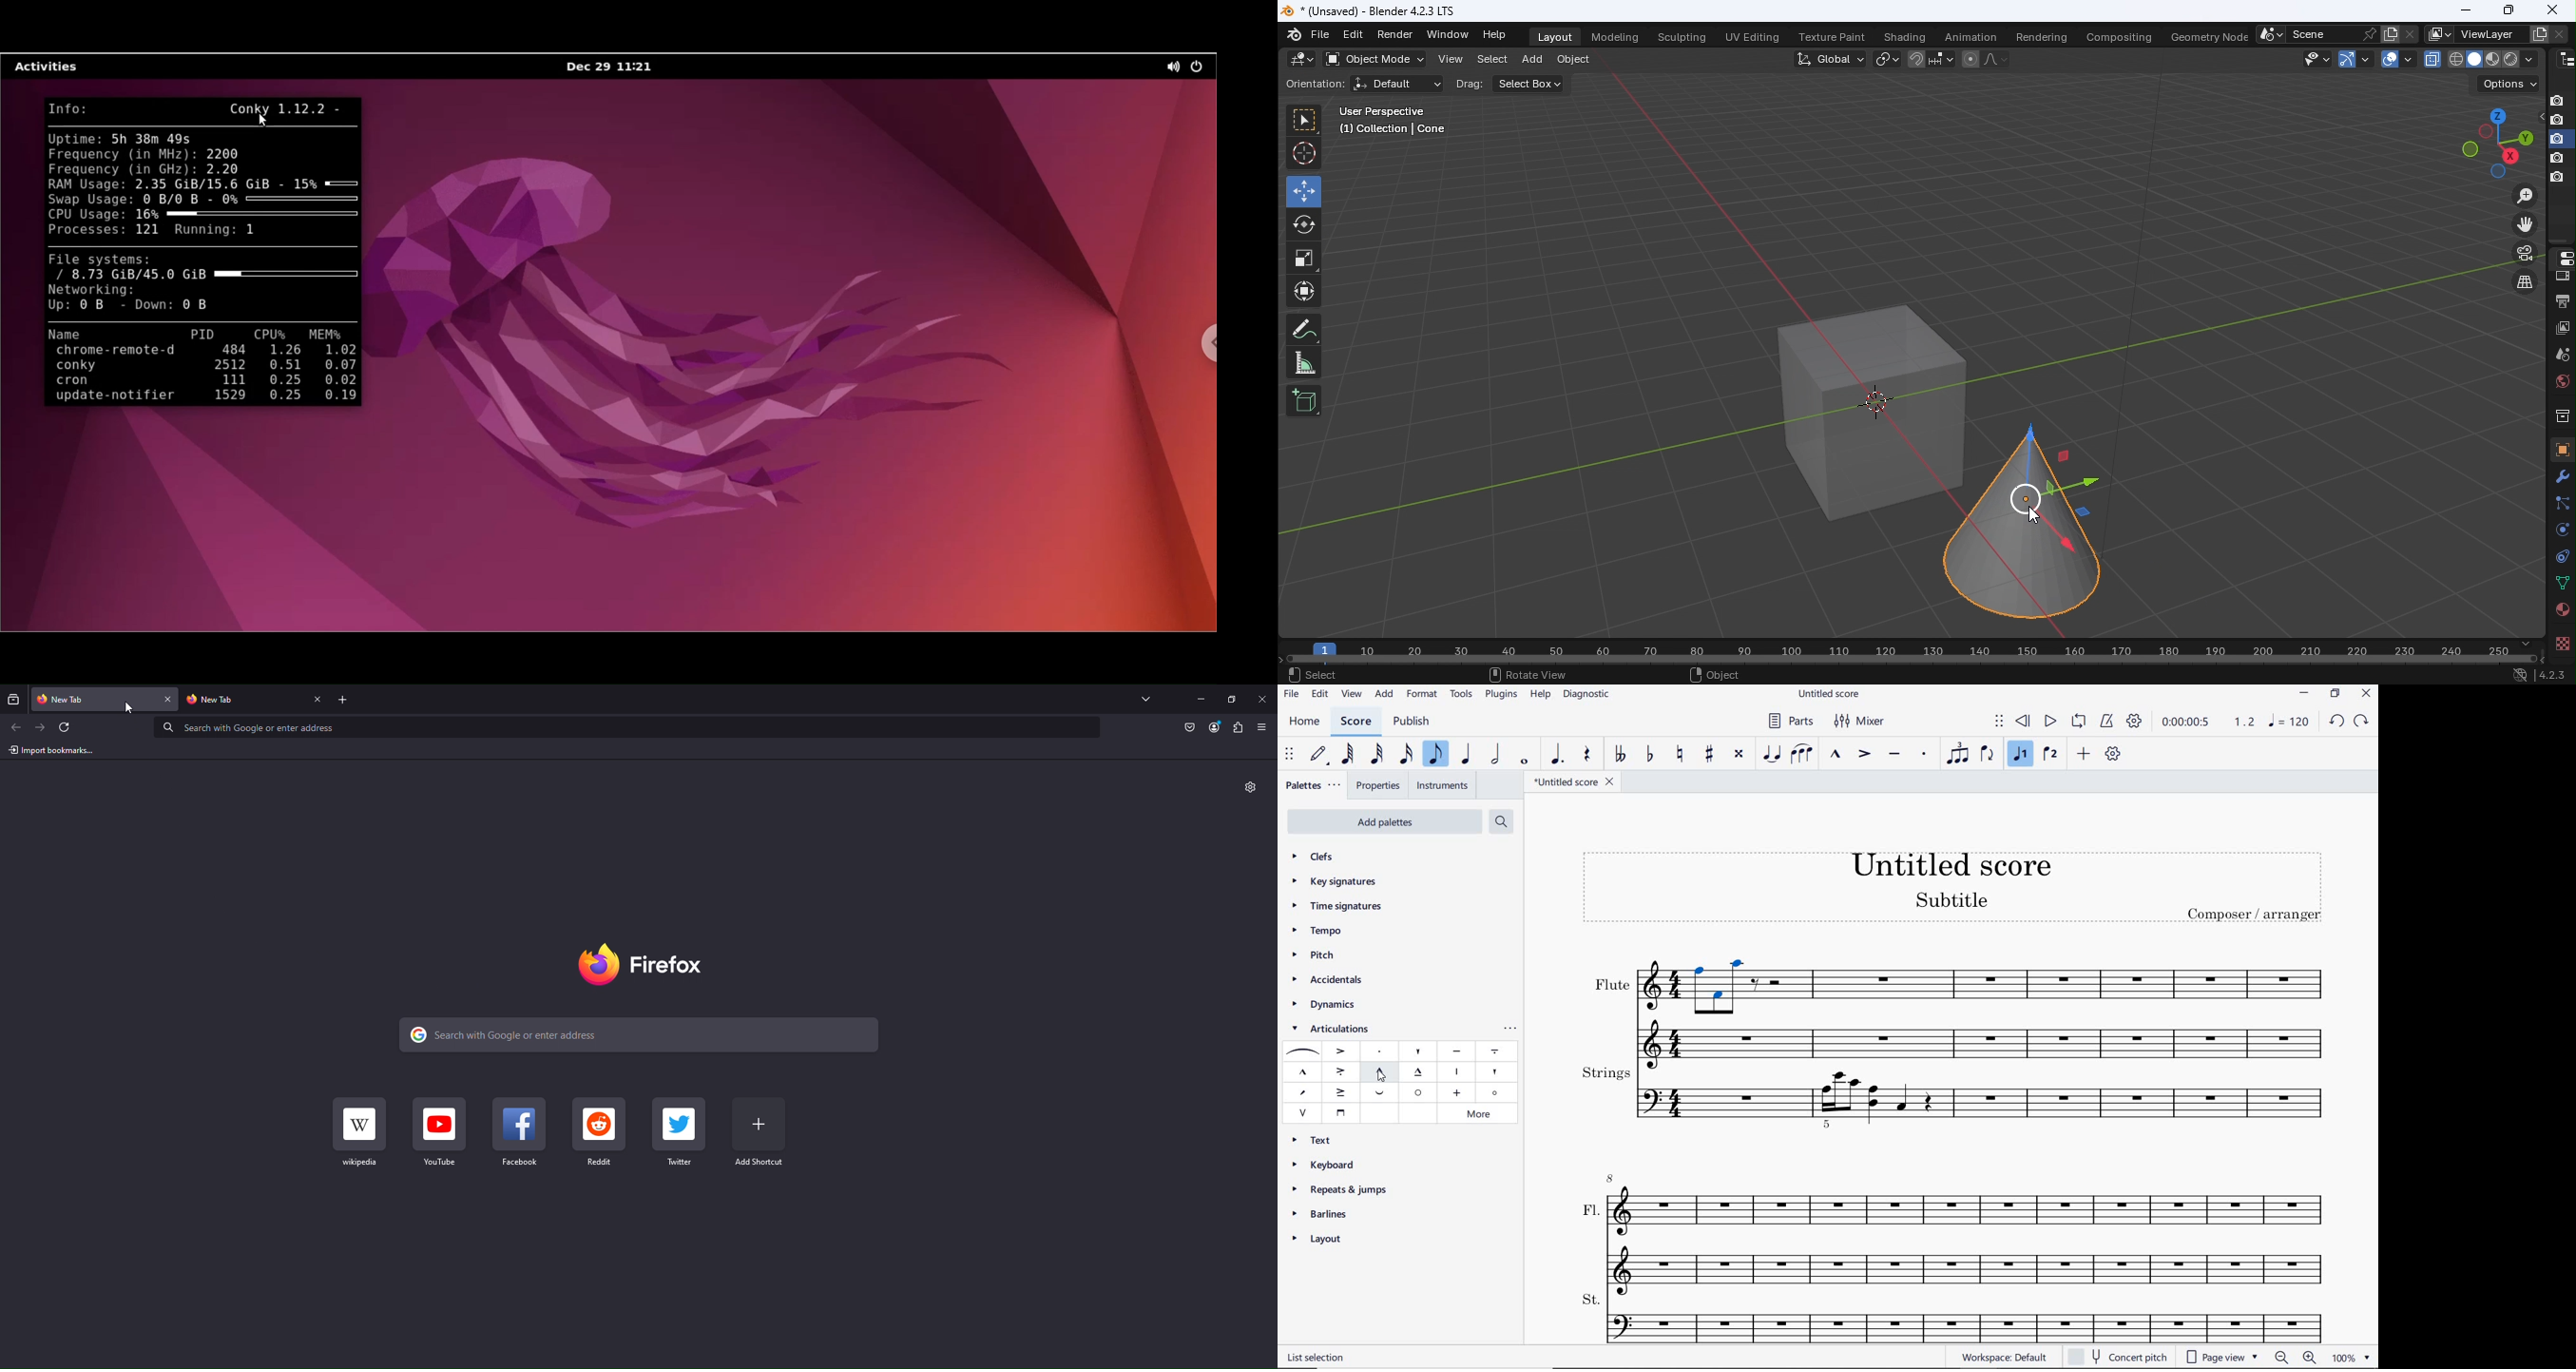  What do you see at coordinates (1319, 694) in the screenshot?
I see `edit` at bounding box center [1319, 694].